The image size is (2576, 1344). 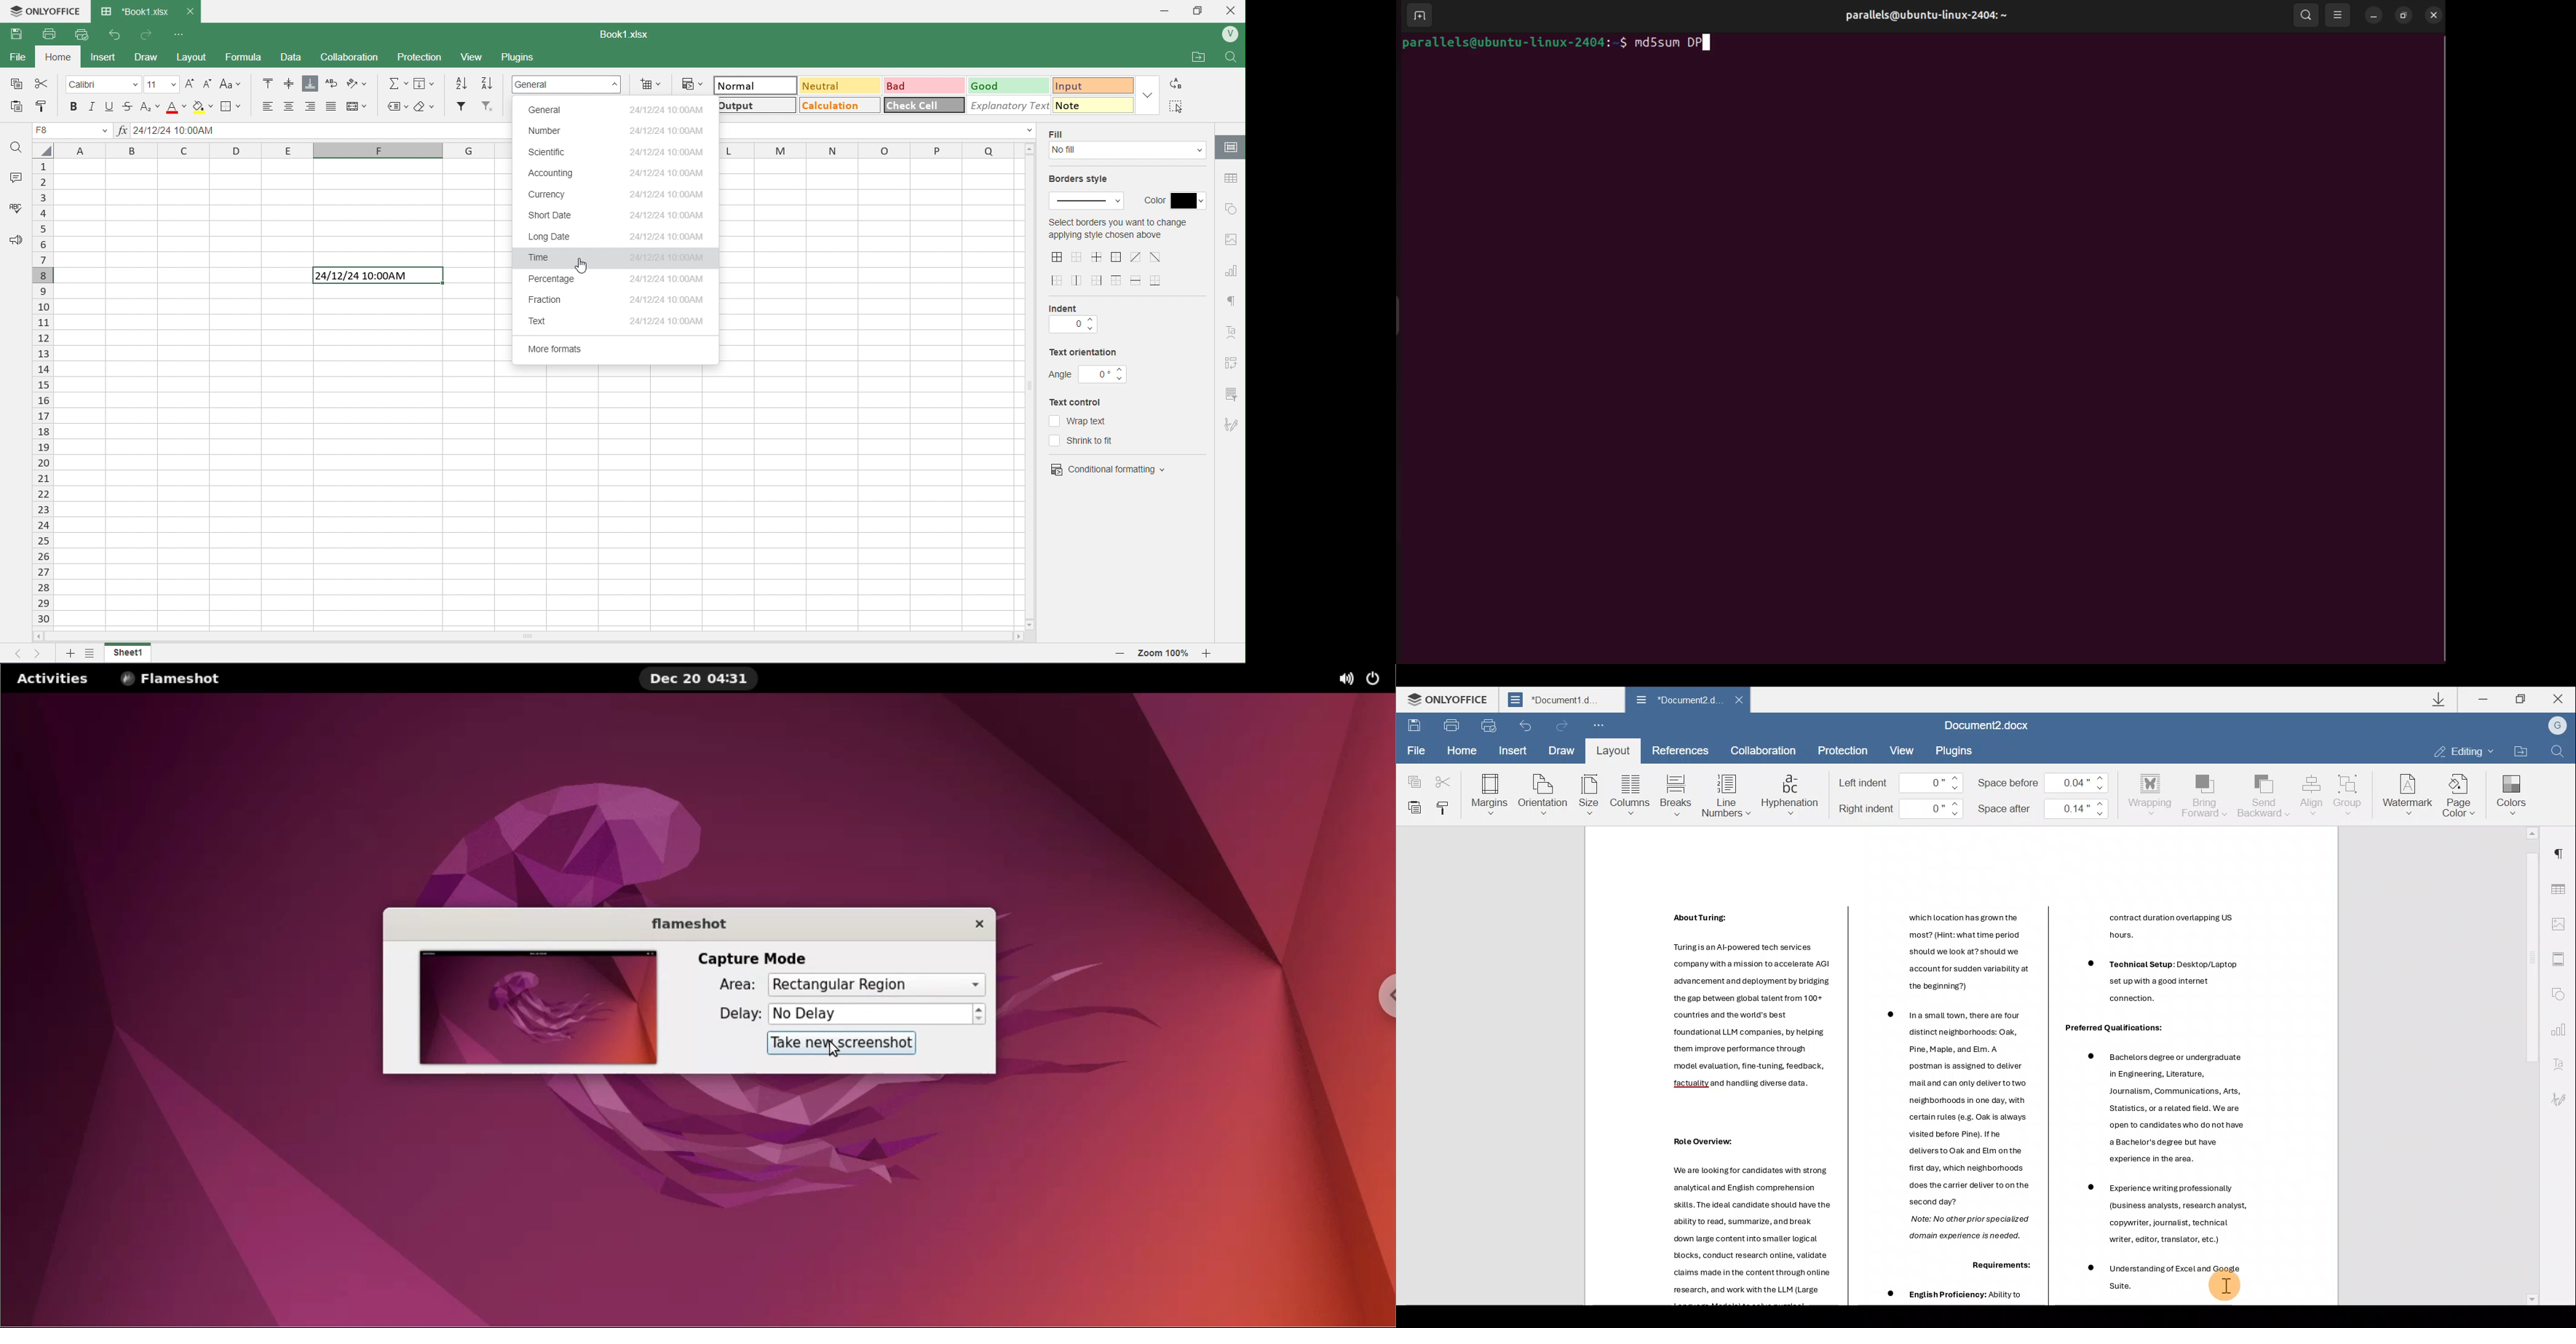 I want to click on text control, so click(x=1083, y=402).